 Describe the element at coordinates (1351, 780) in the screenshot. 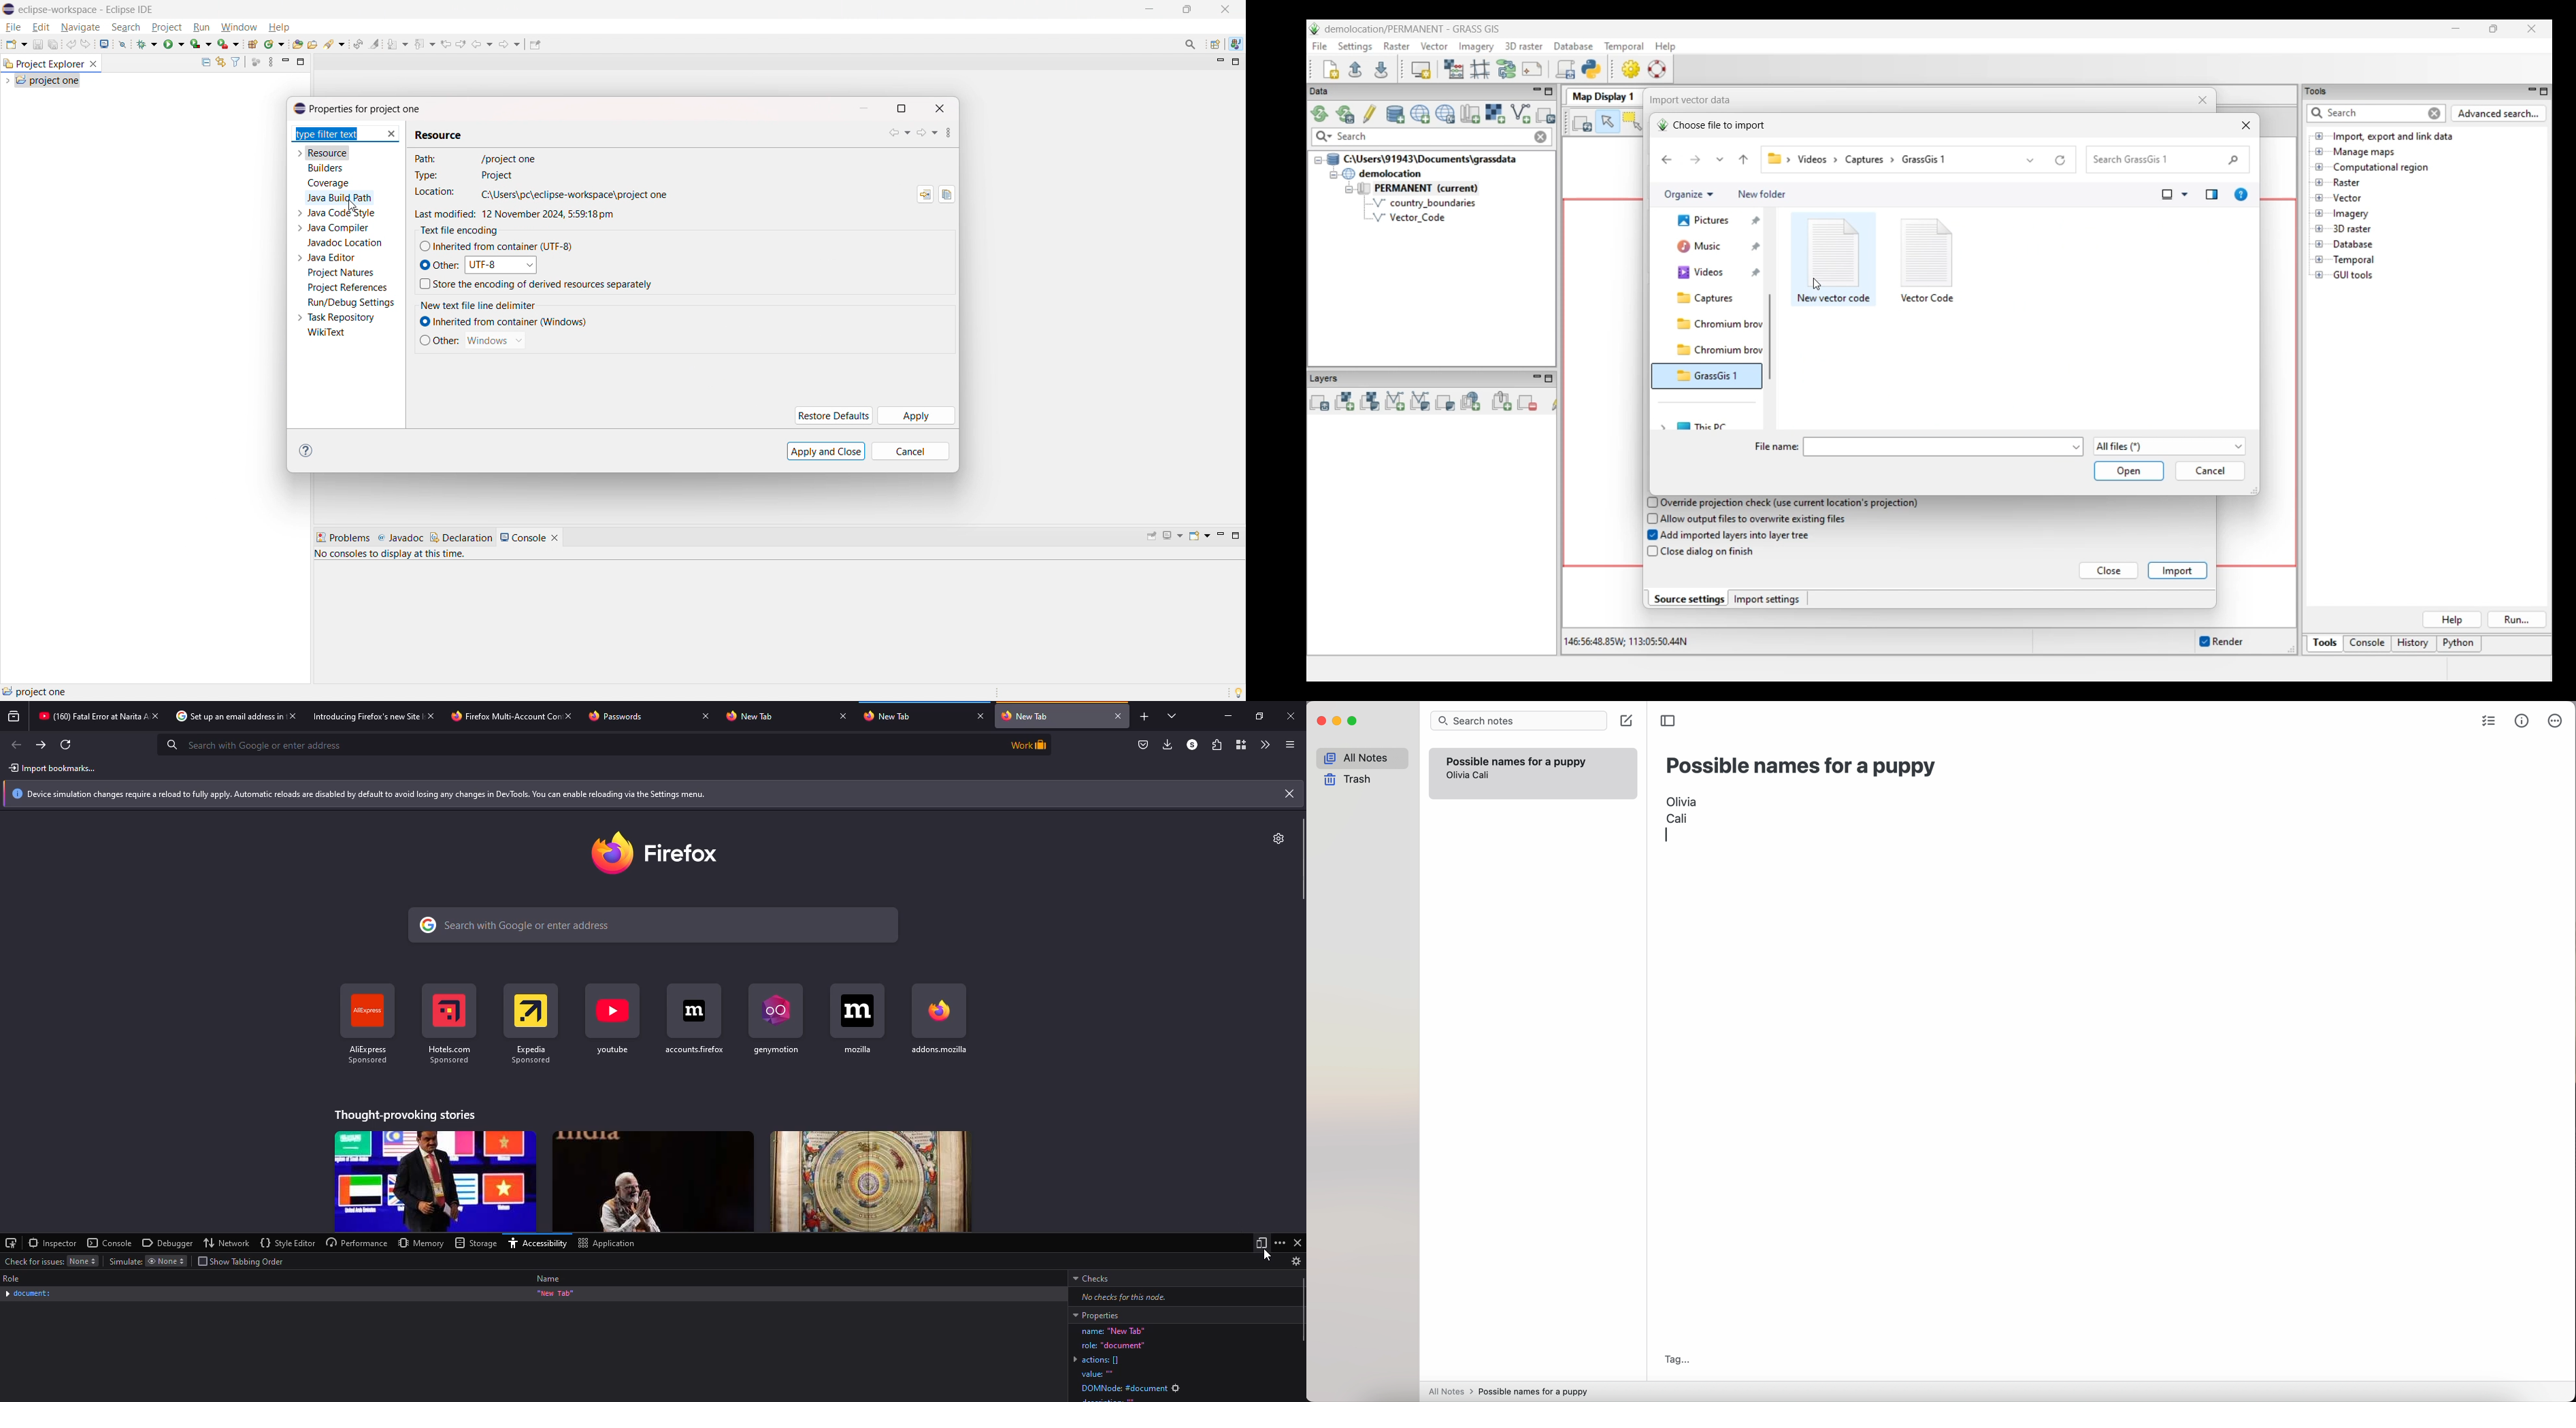

I see `trash` at that location.